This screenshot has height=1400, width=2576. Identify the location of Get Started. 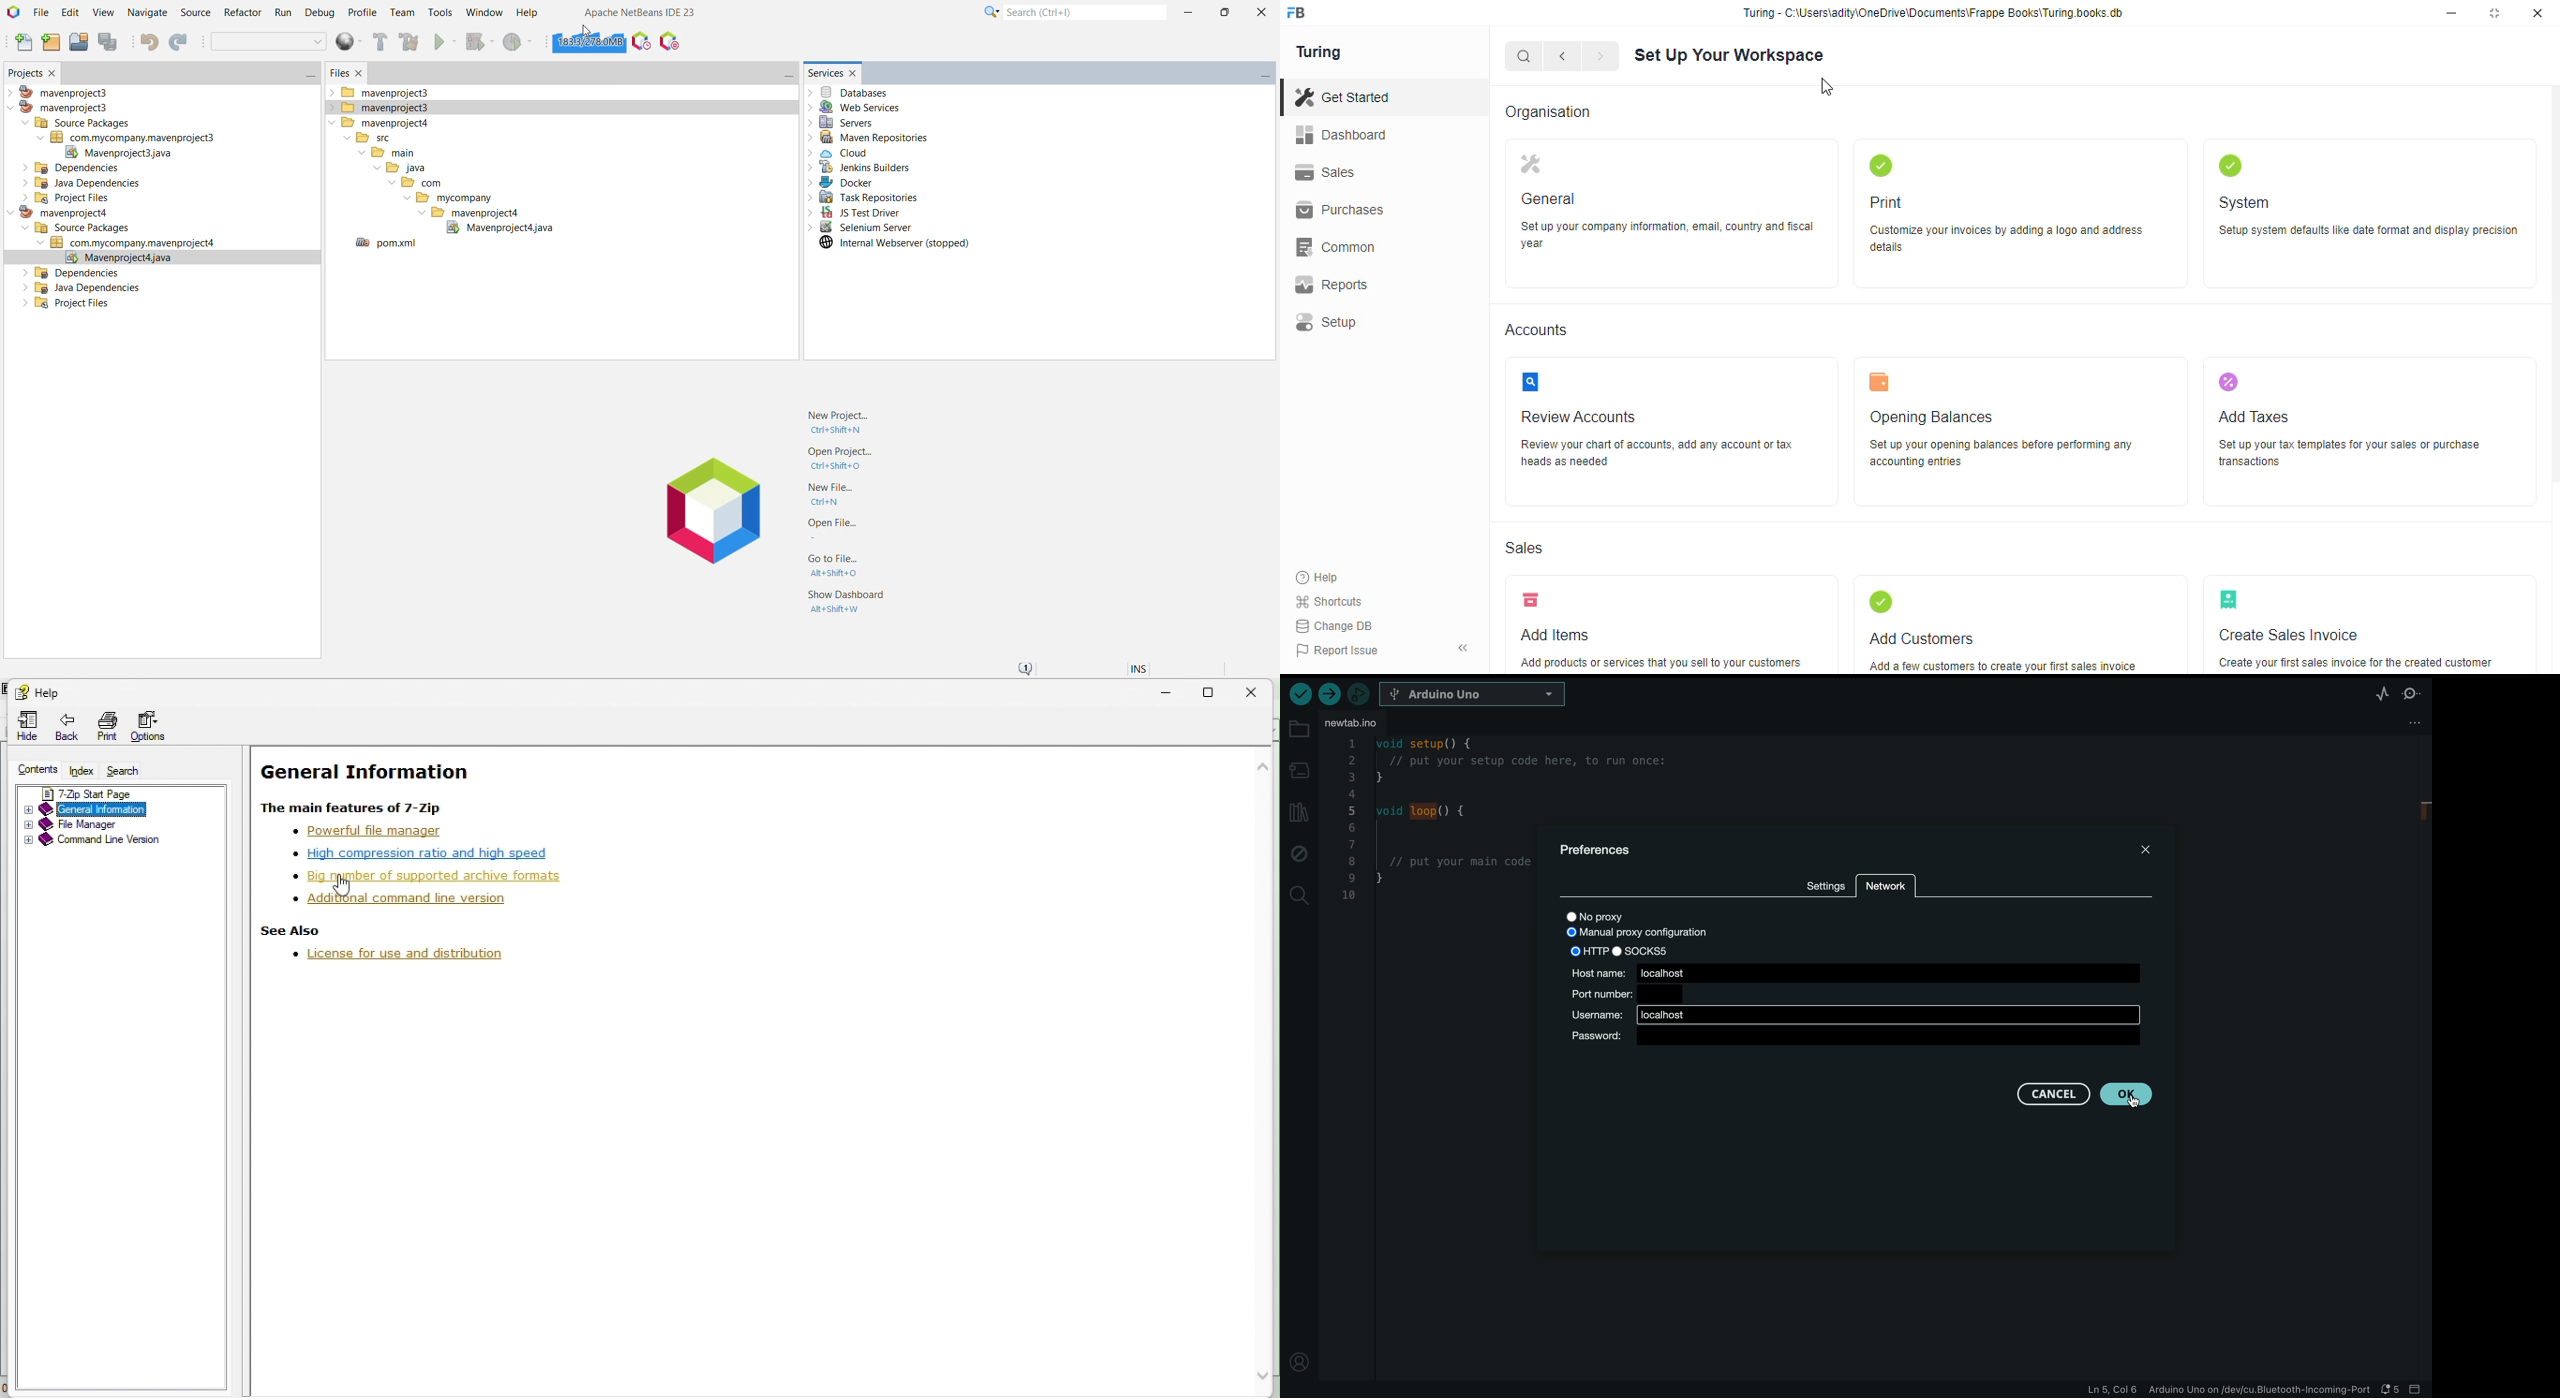
(1365, 96).